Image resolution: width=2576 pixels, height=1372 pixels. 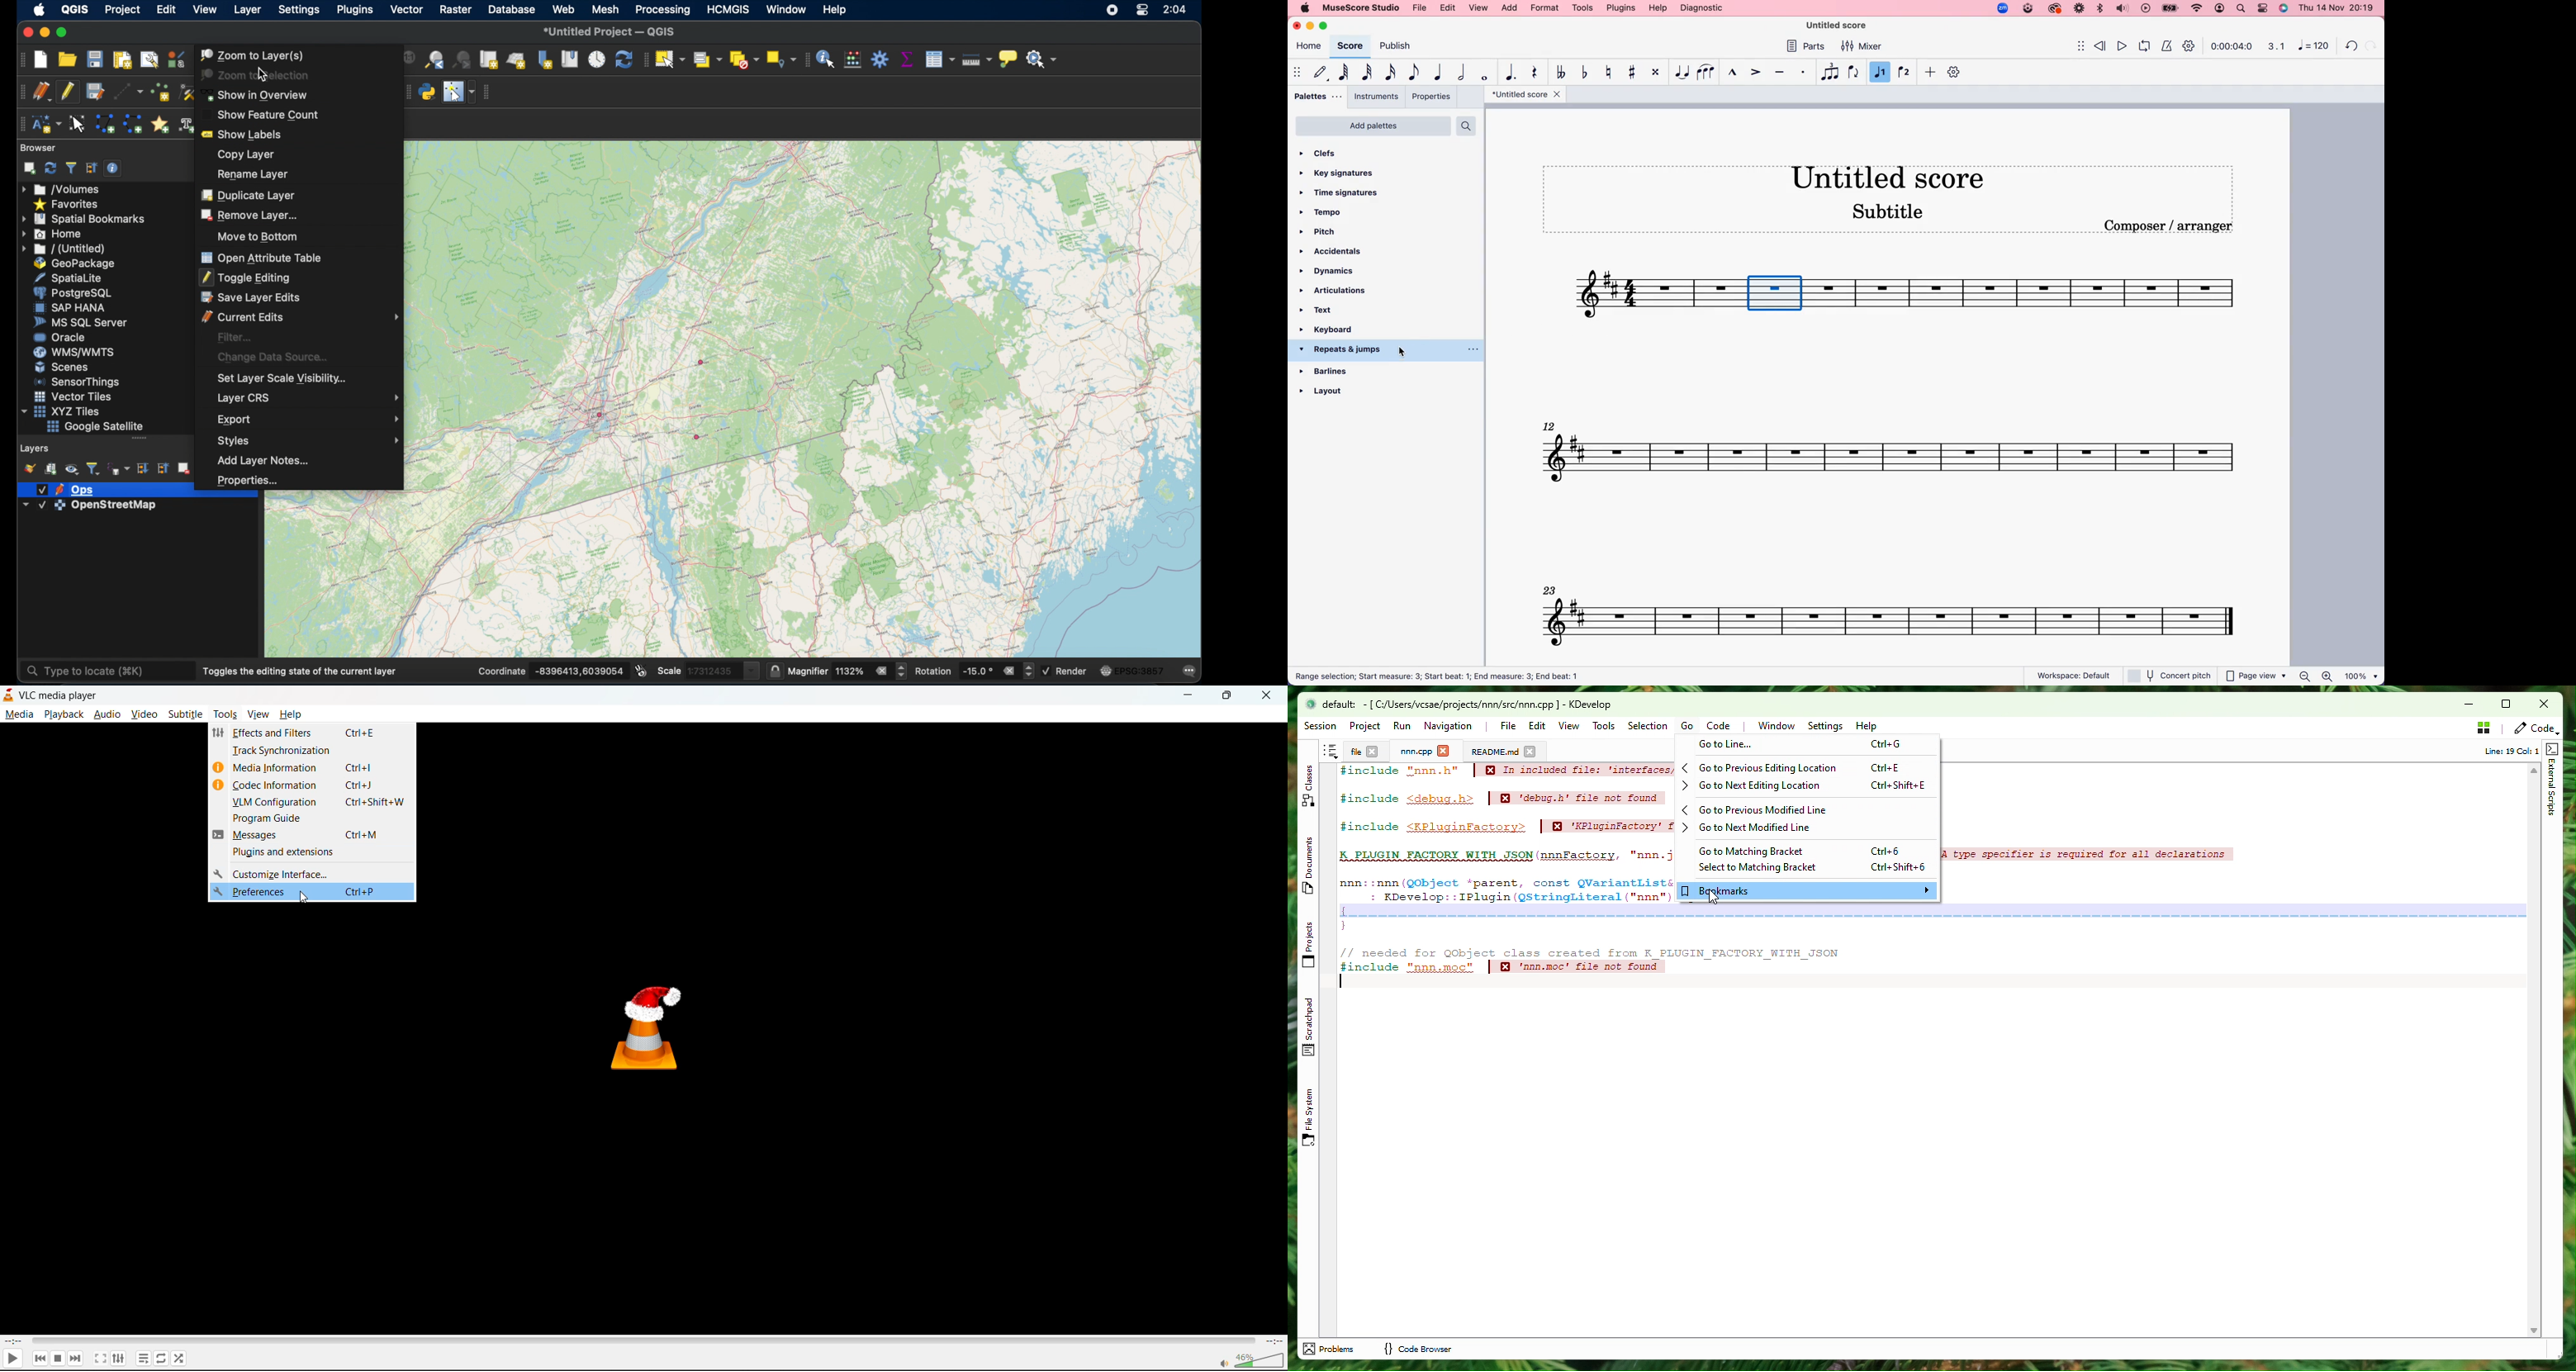 I want to click on project, so click(x=123, y=10).